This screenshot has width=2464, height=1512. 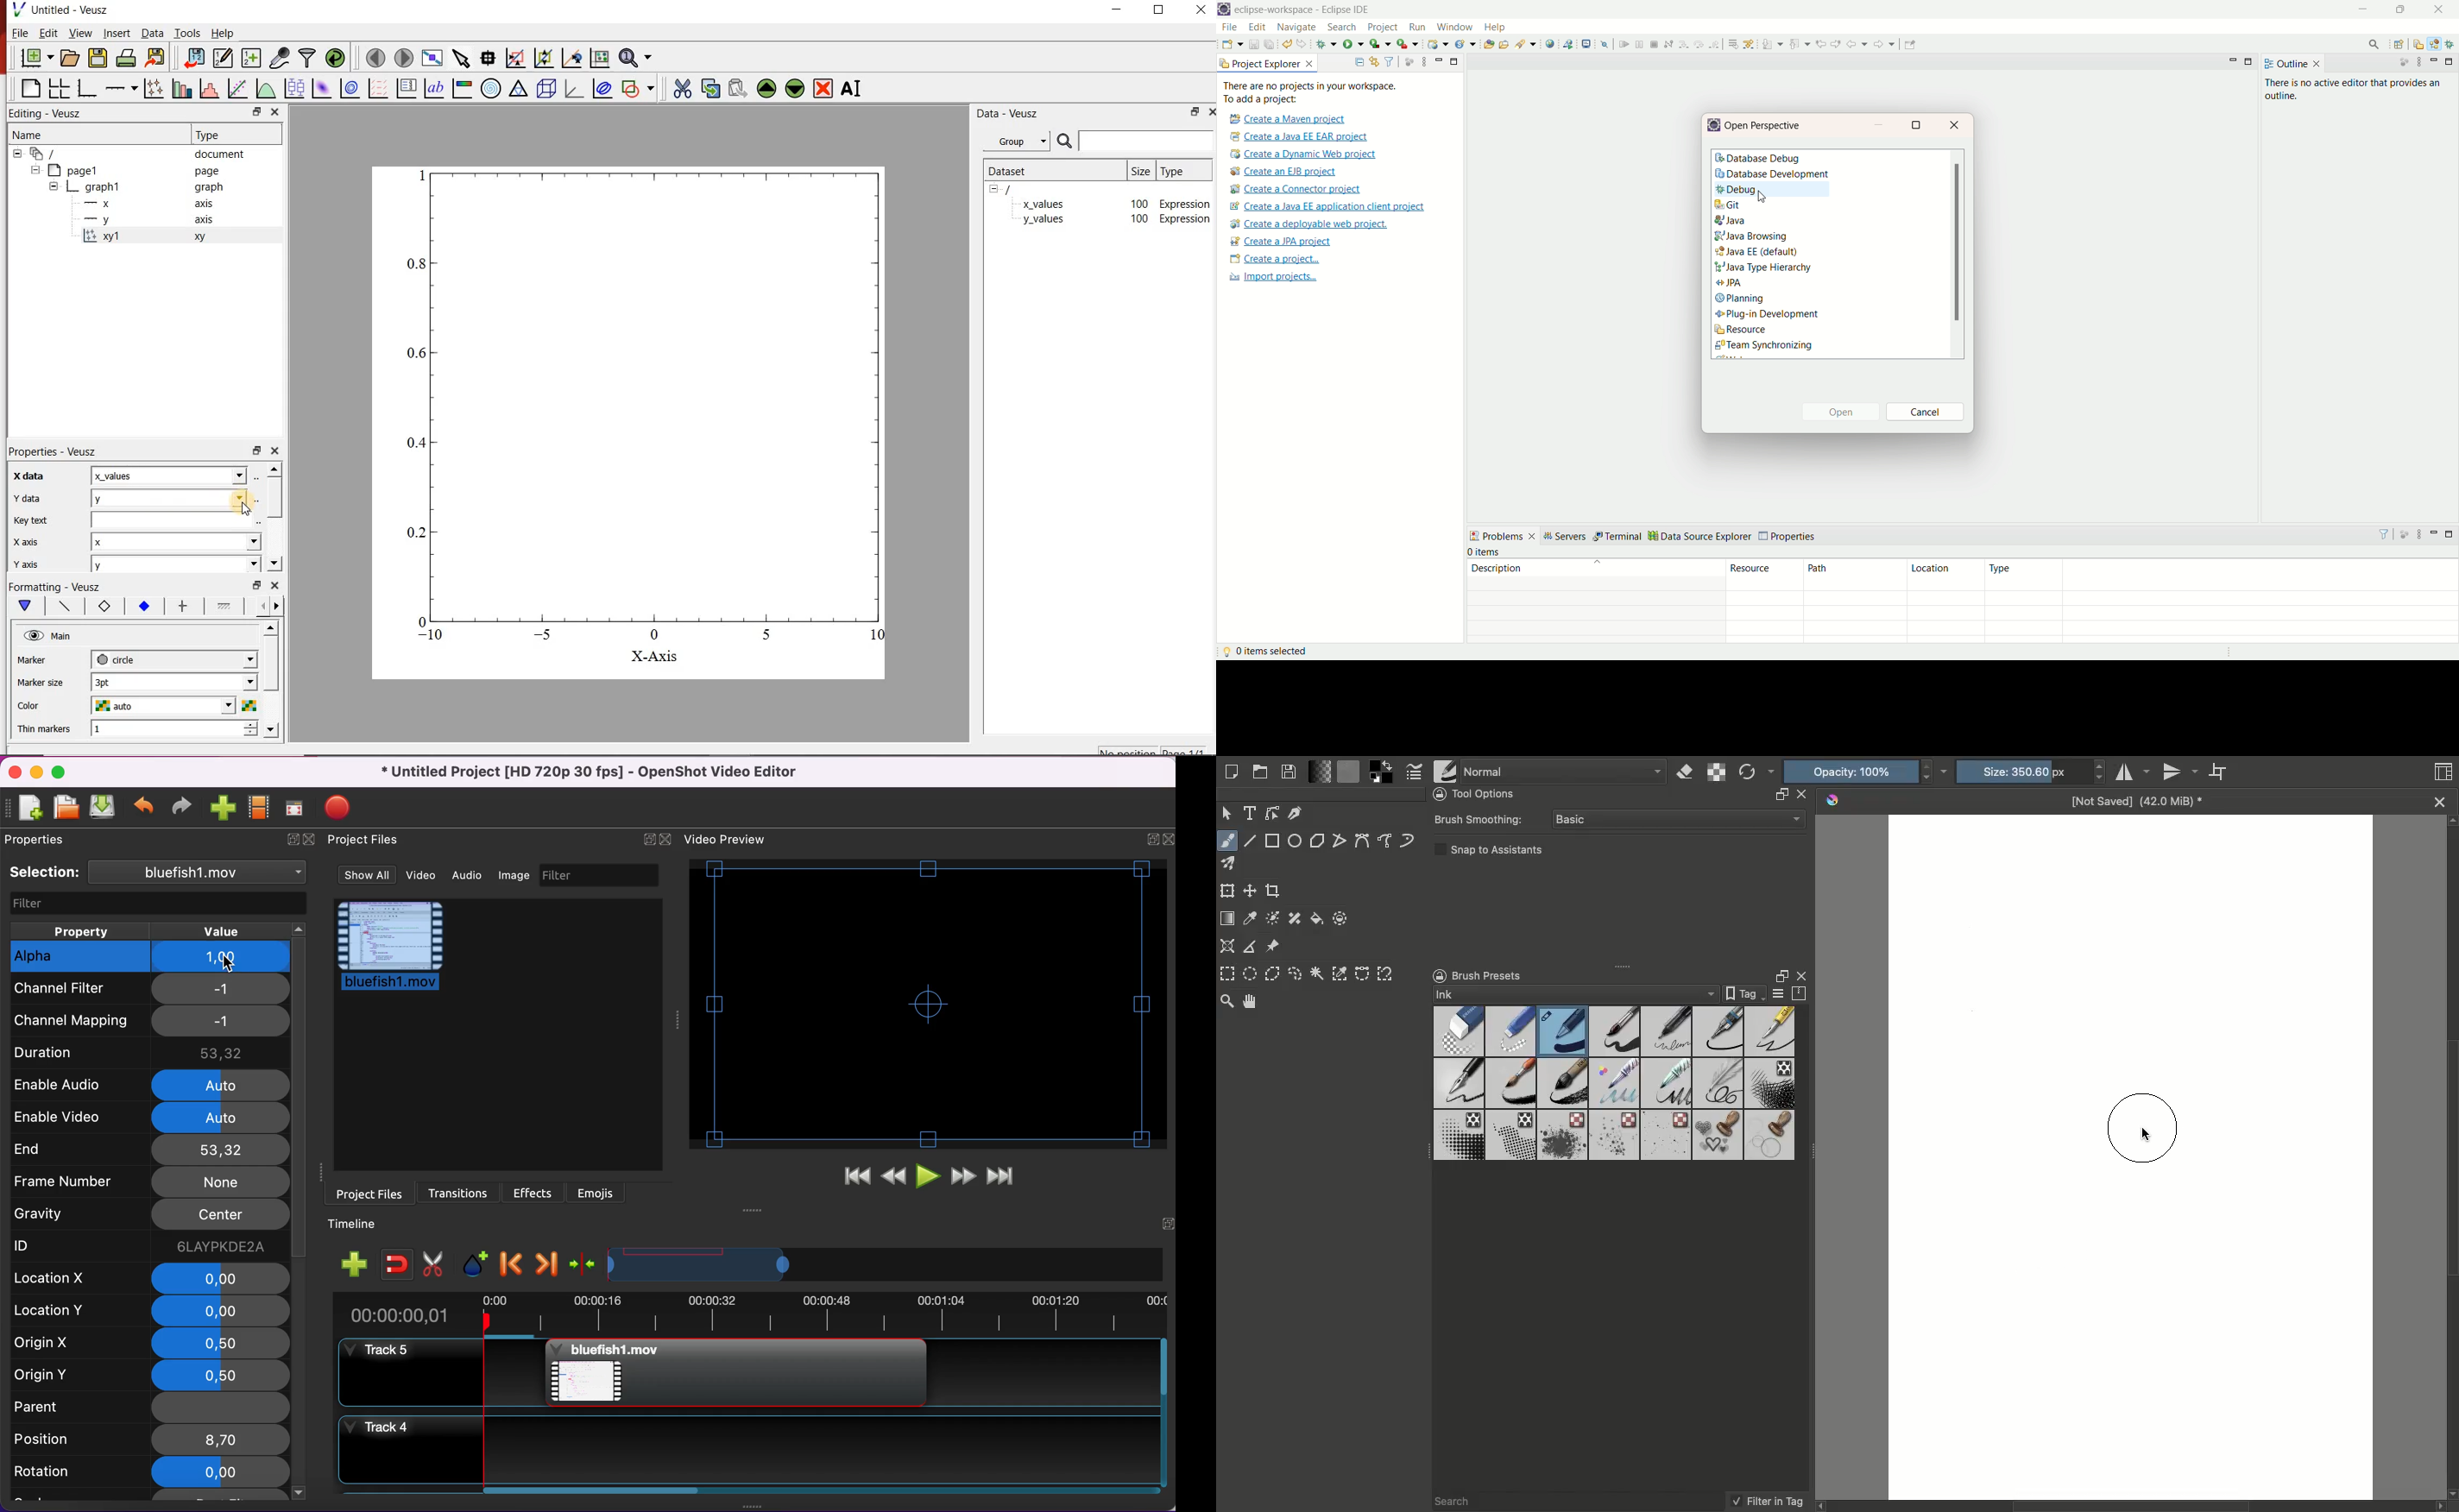 I want to click on cursor, so click(x=1762, y=198).